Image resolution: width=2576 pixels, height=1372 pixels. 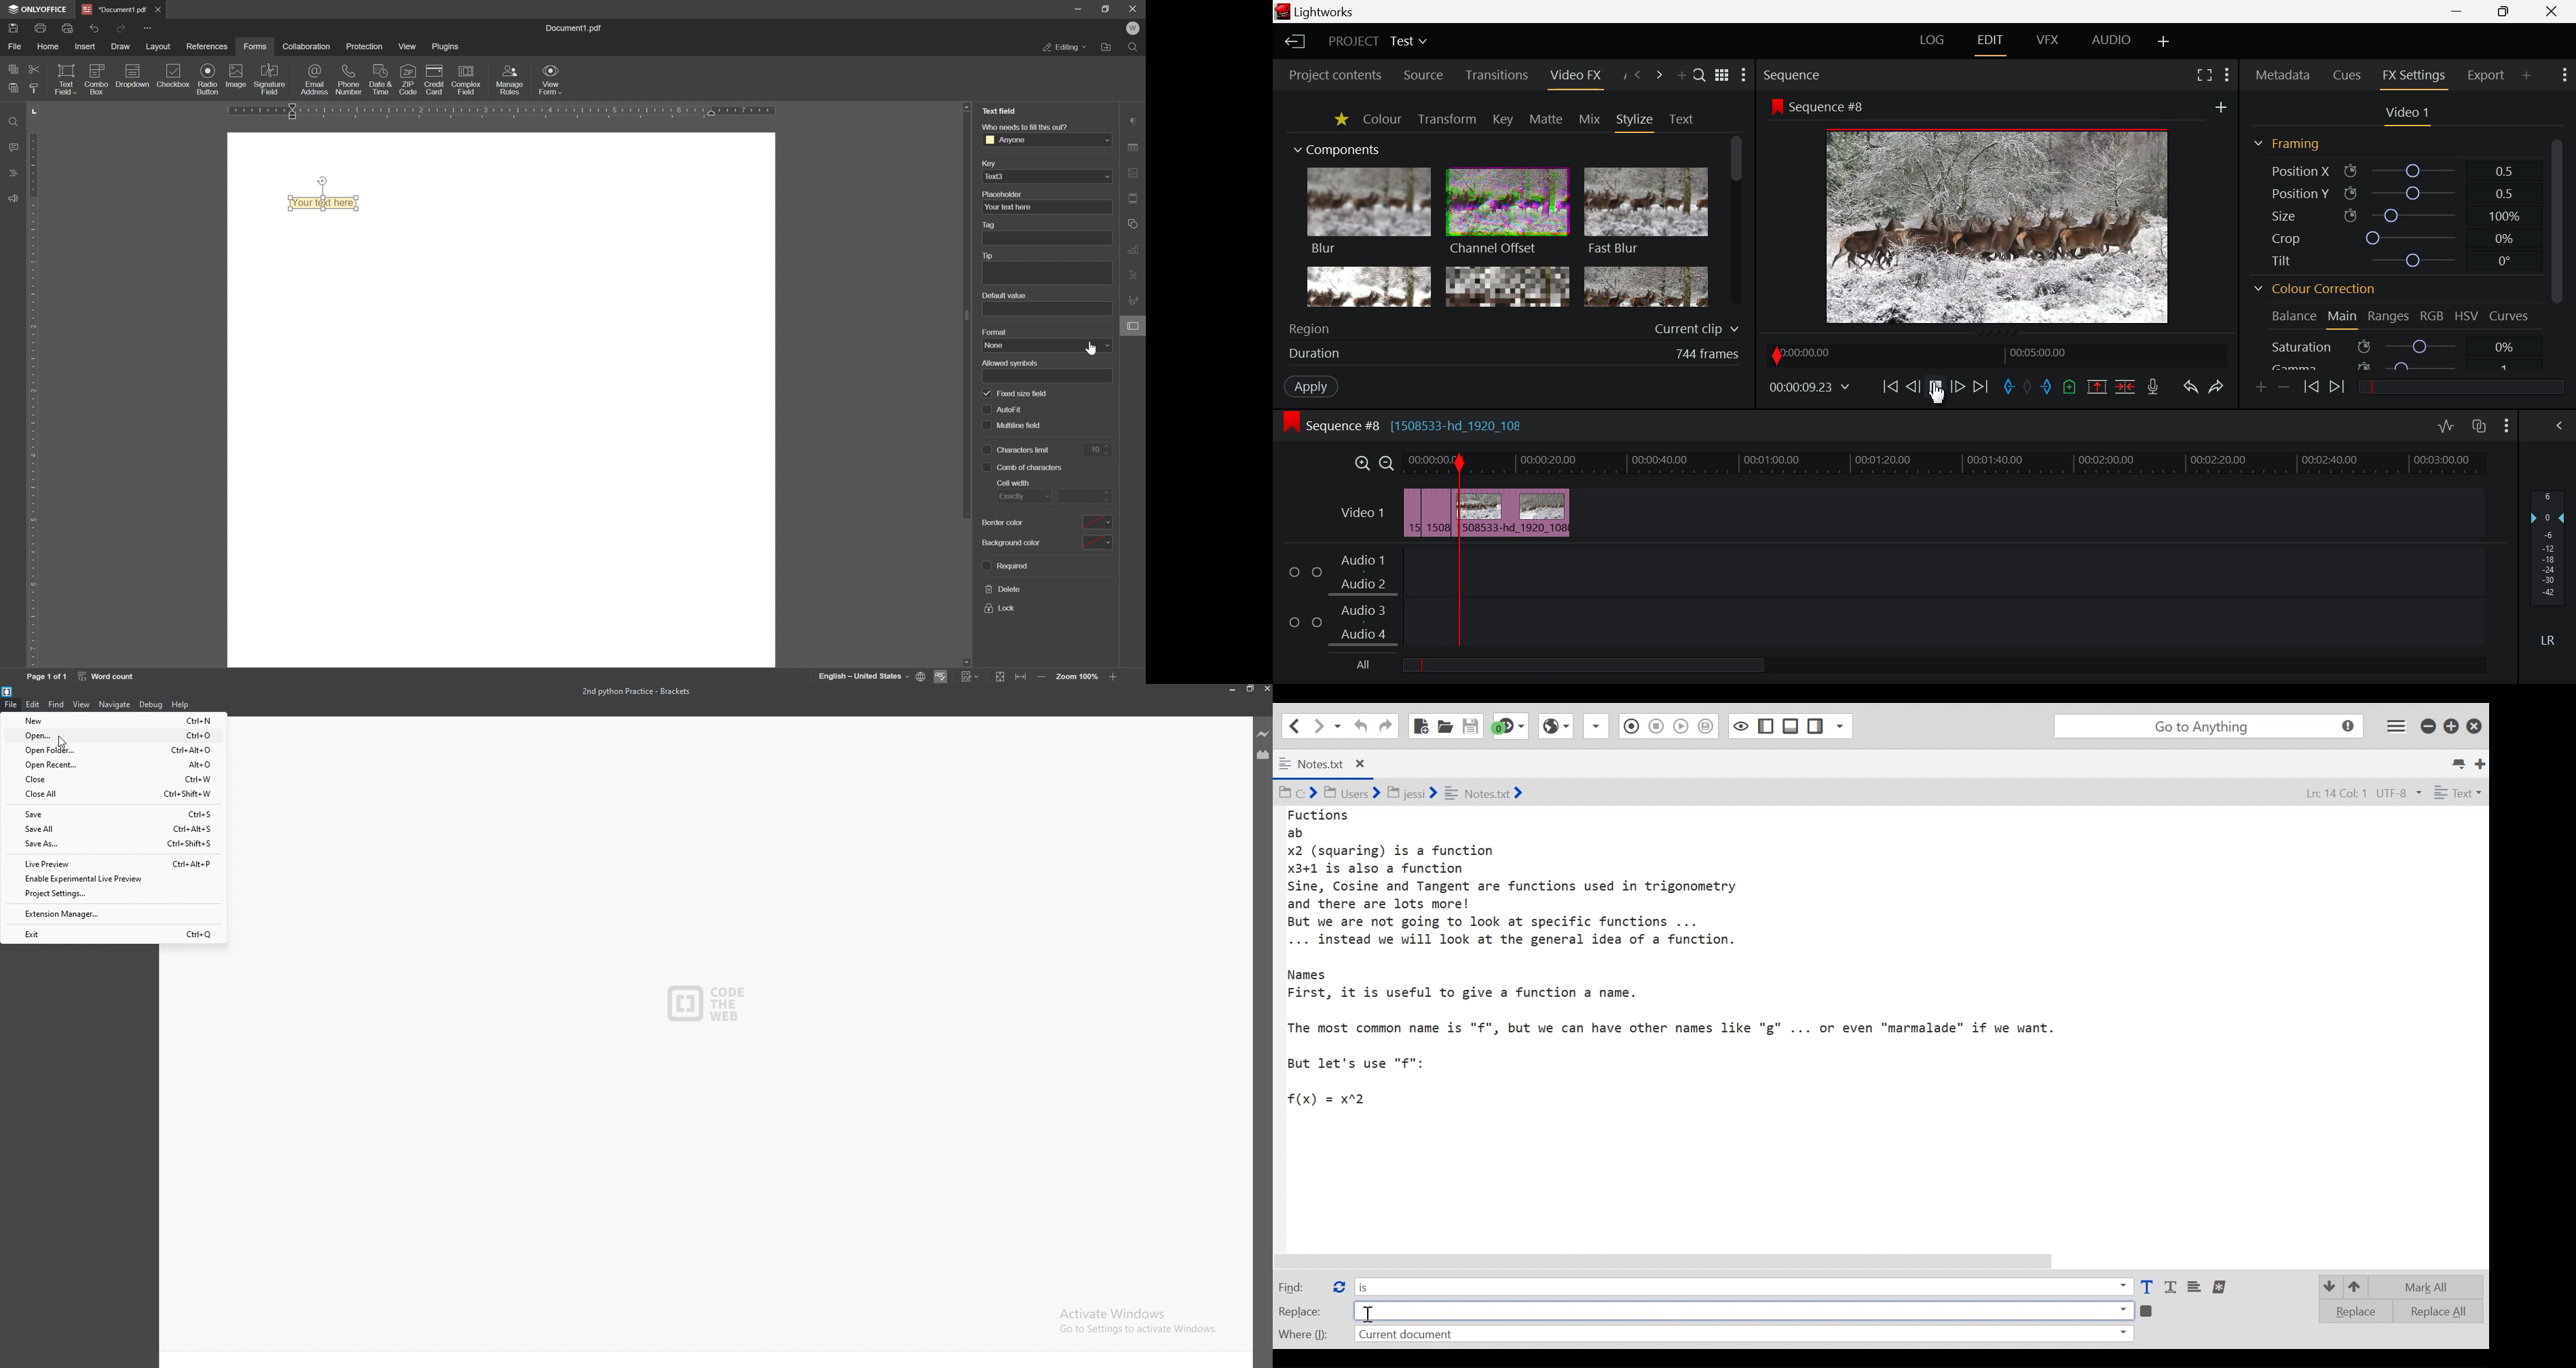 What do you see at coordinates (1106, 9) in the screenshot?
I see `restore down` at bounding box center [1106, 9].